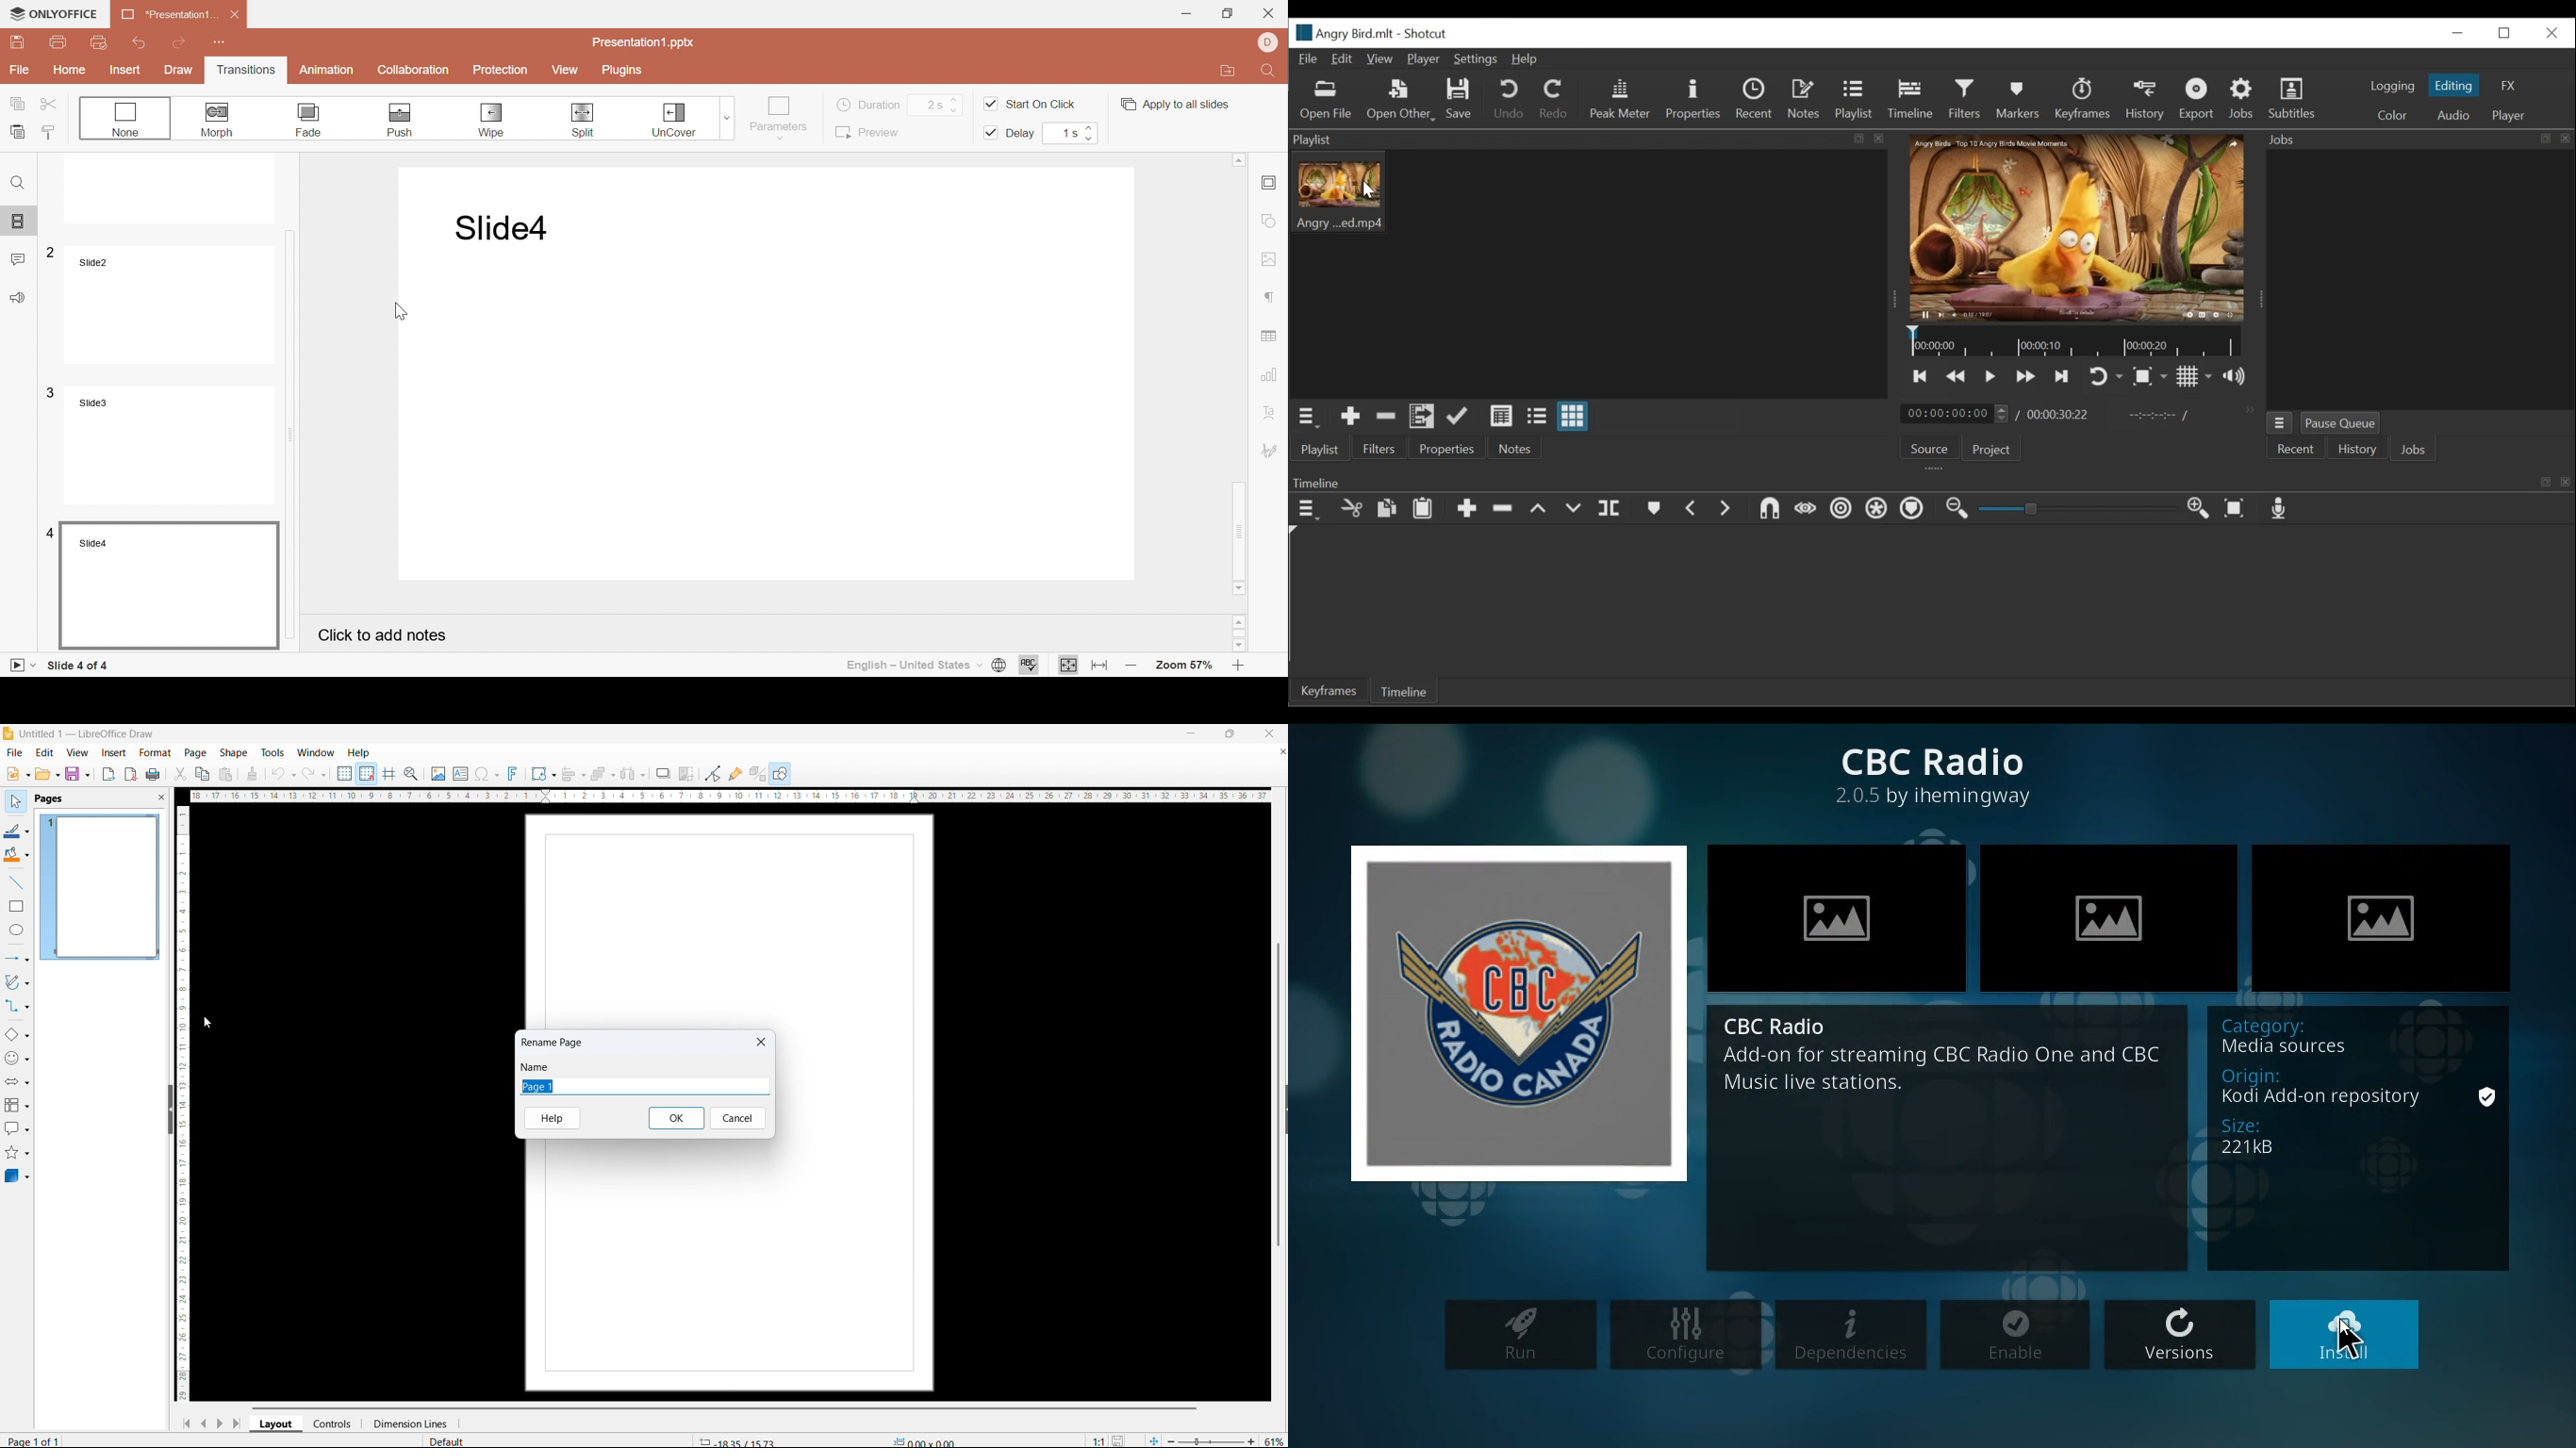 The image size is (2576, 1456). What do you see at coordinates (1240, 623) in the screenshot?
I see `Scroll up` at bounding box center [1240, 623].